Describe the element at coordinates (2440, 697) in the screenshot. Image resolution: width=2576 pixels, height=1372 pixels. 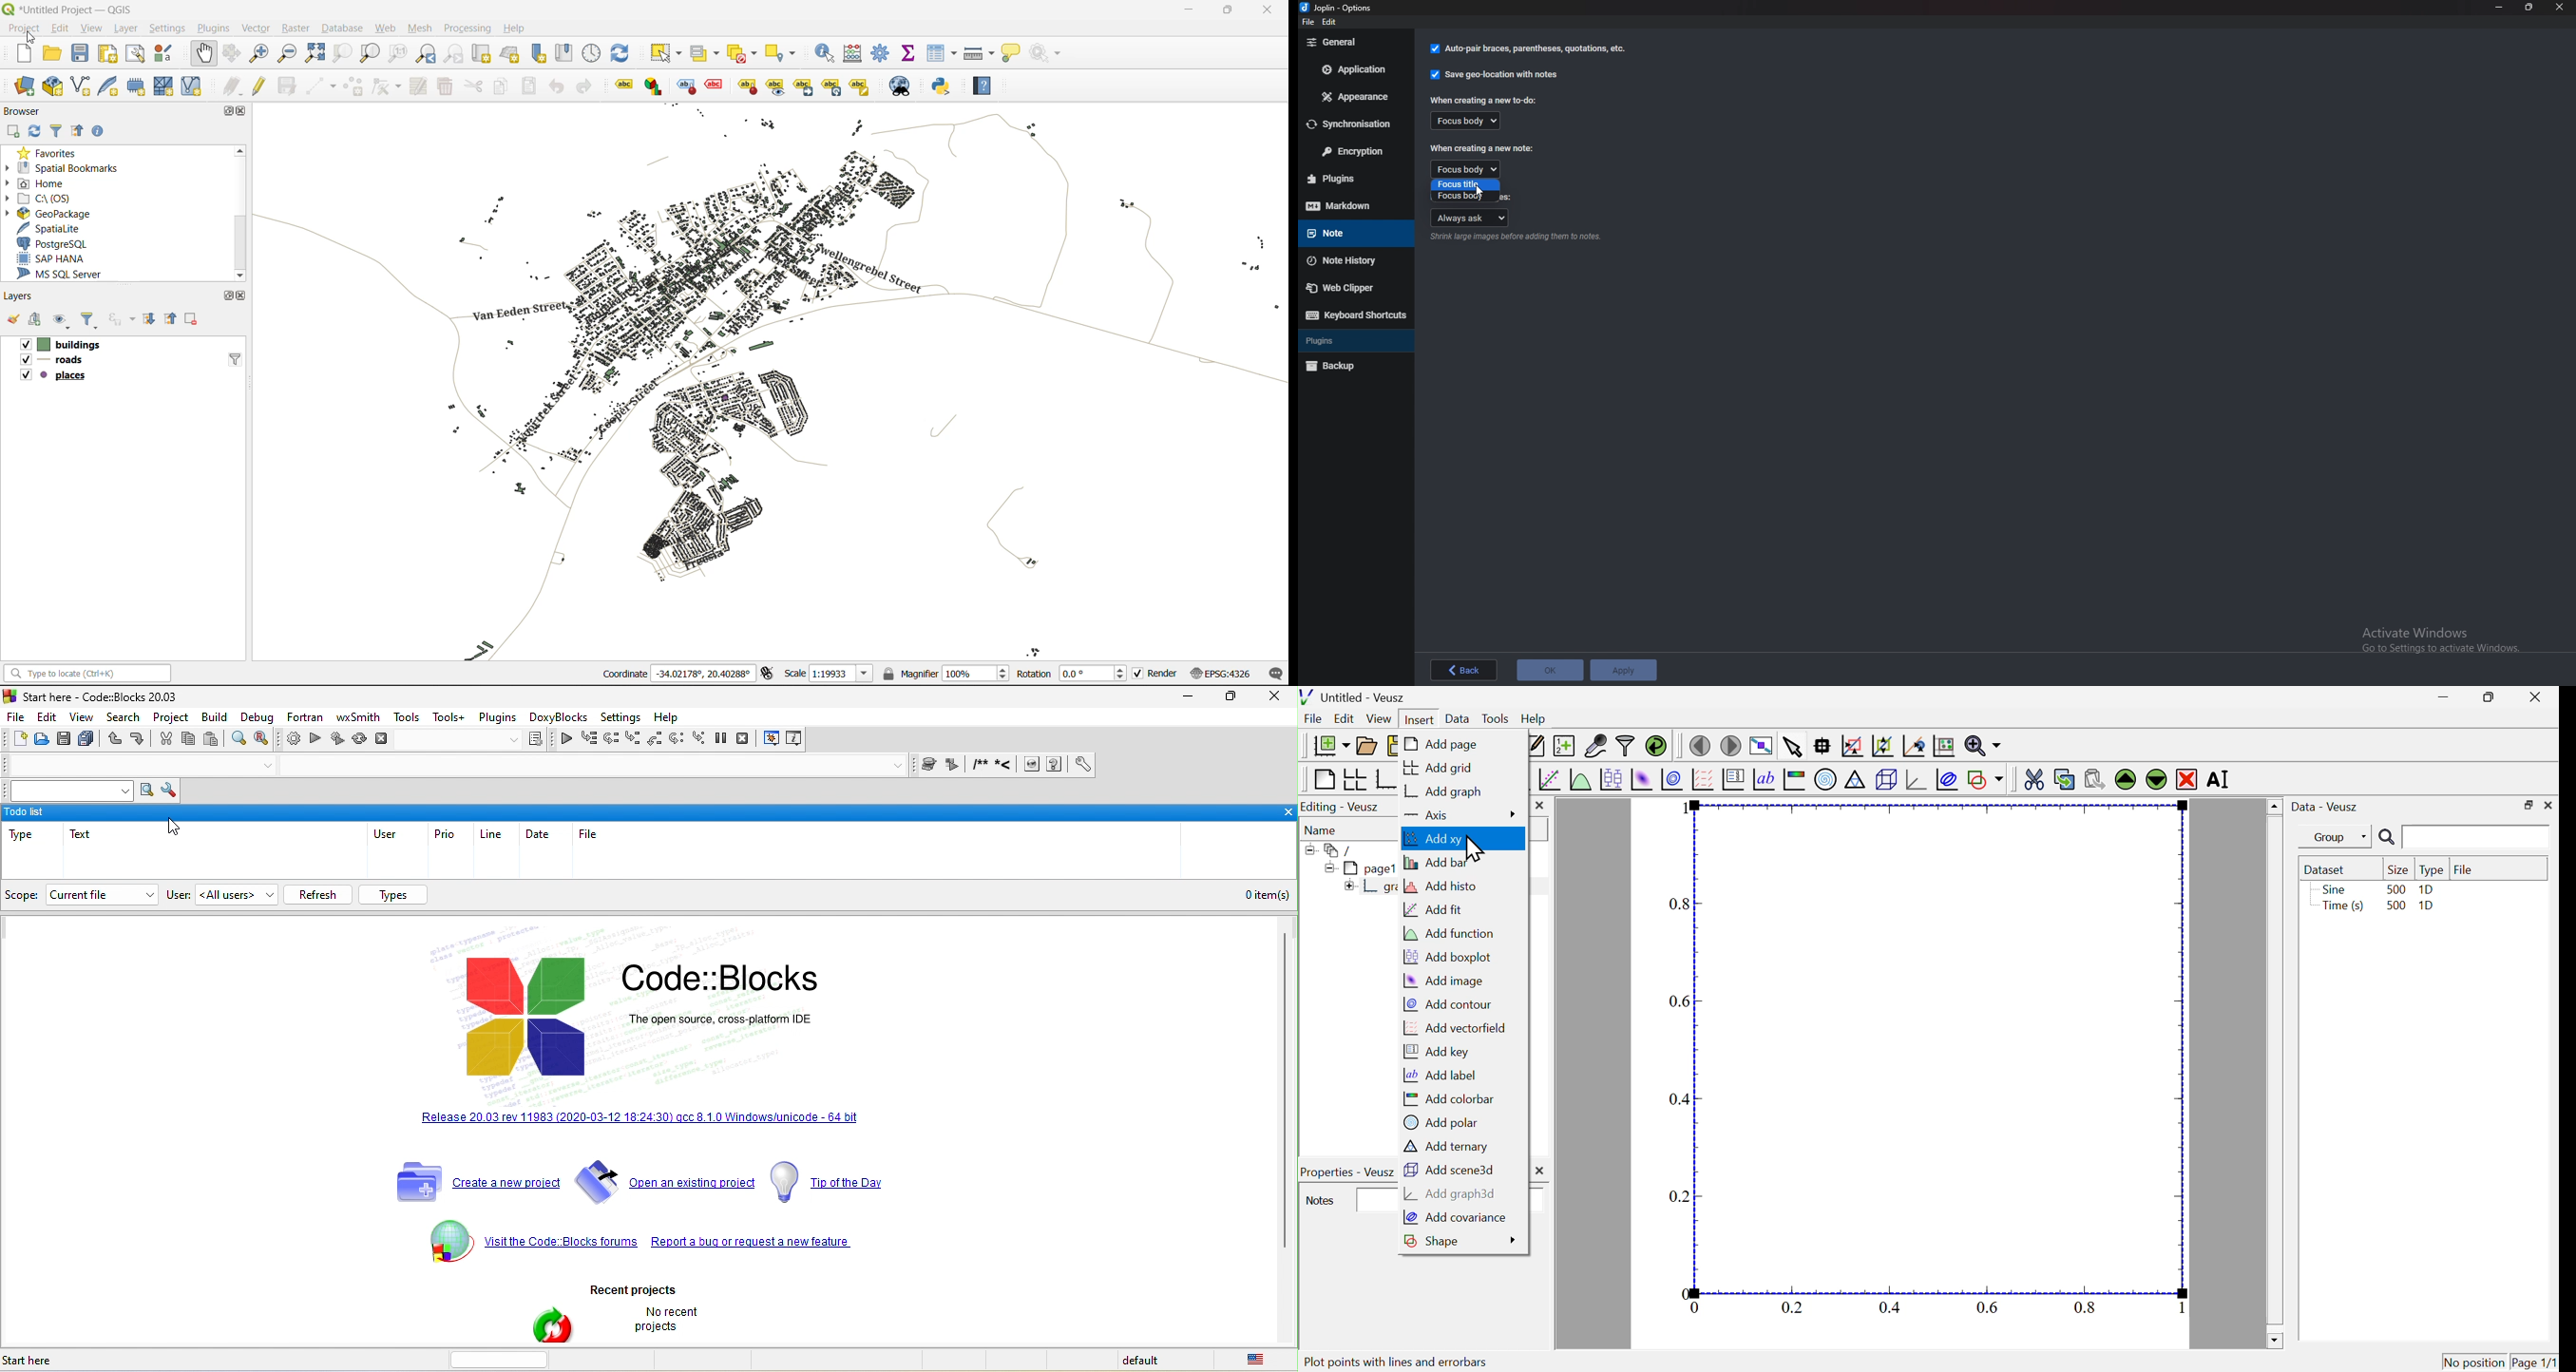
I see `minimize` at that location.